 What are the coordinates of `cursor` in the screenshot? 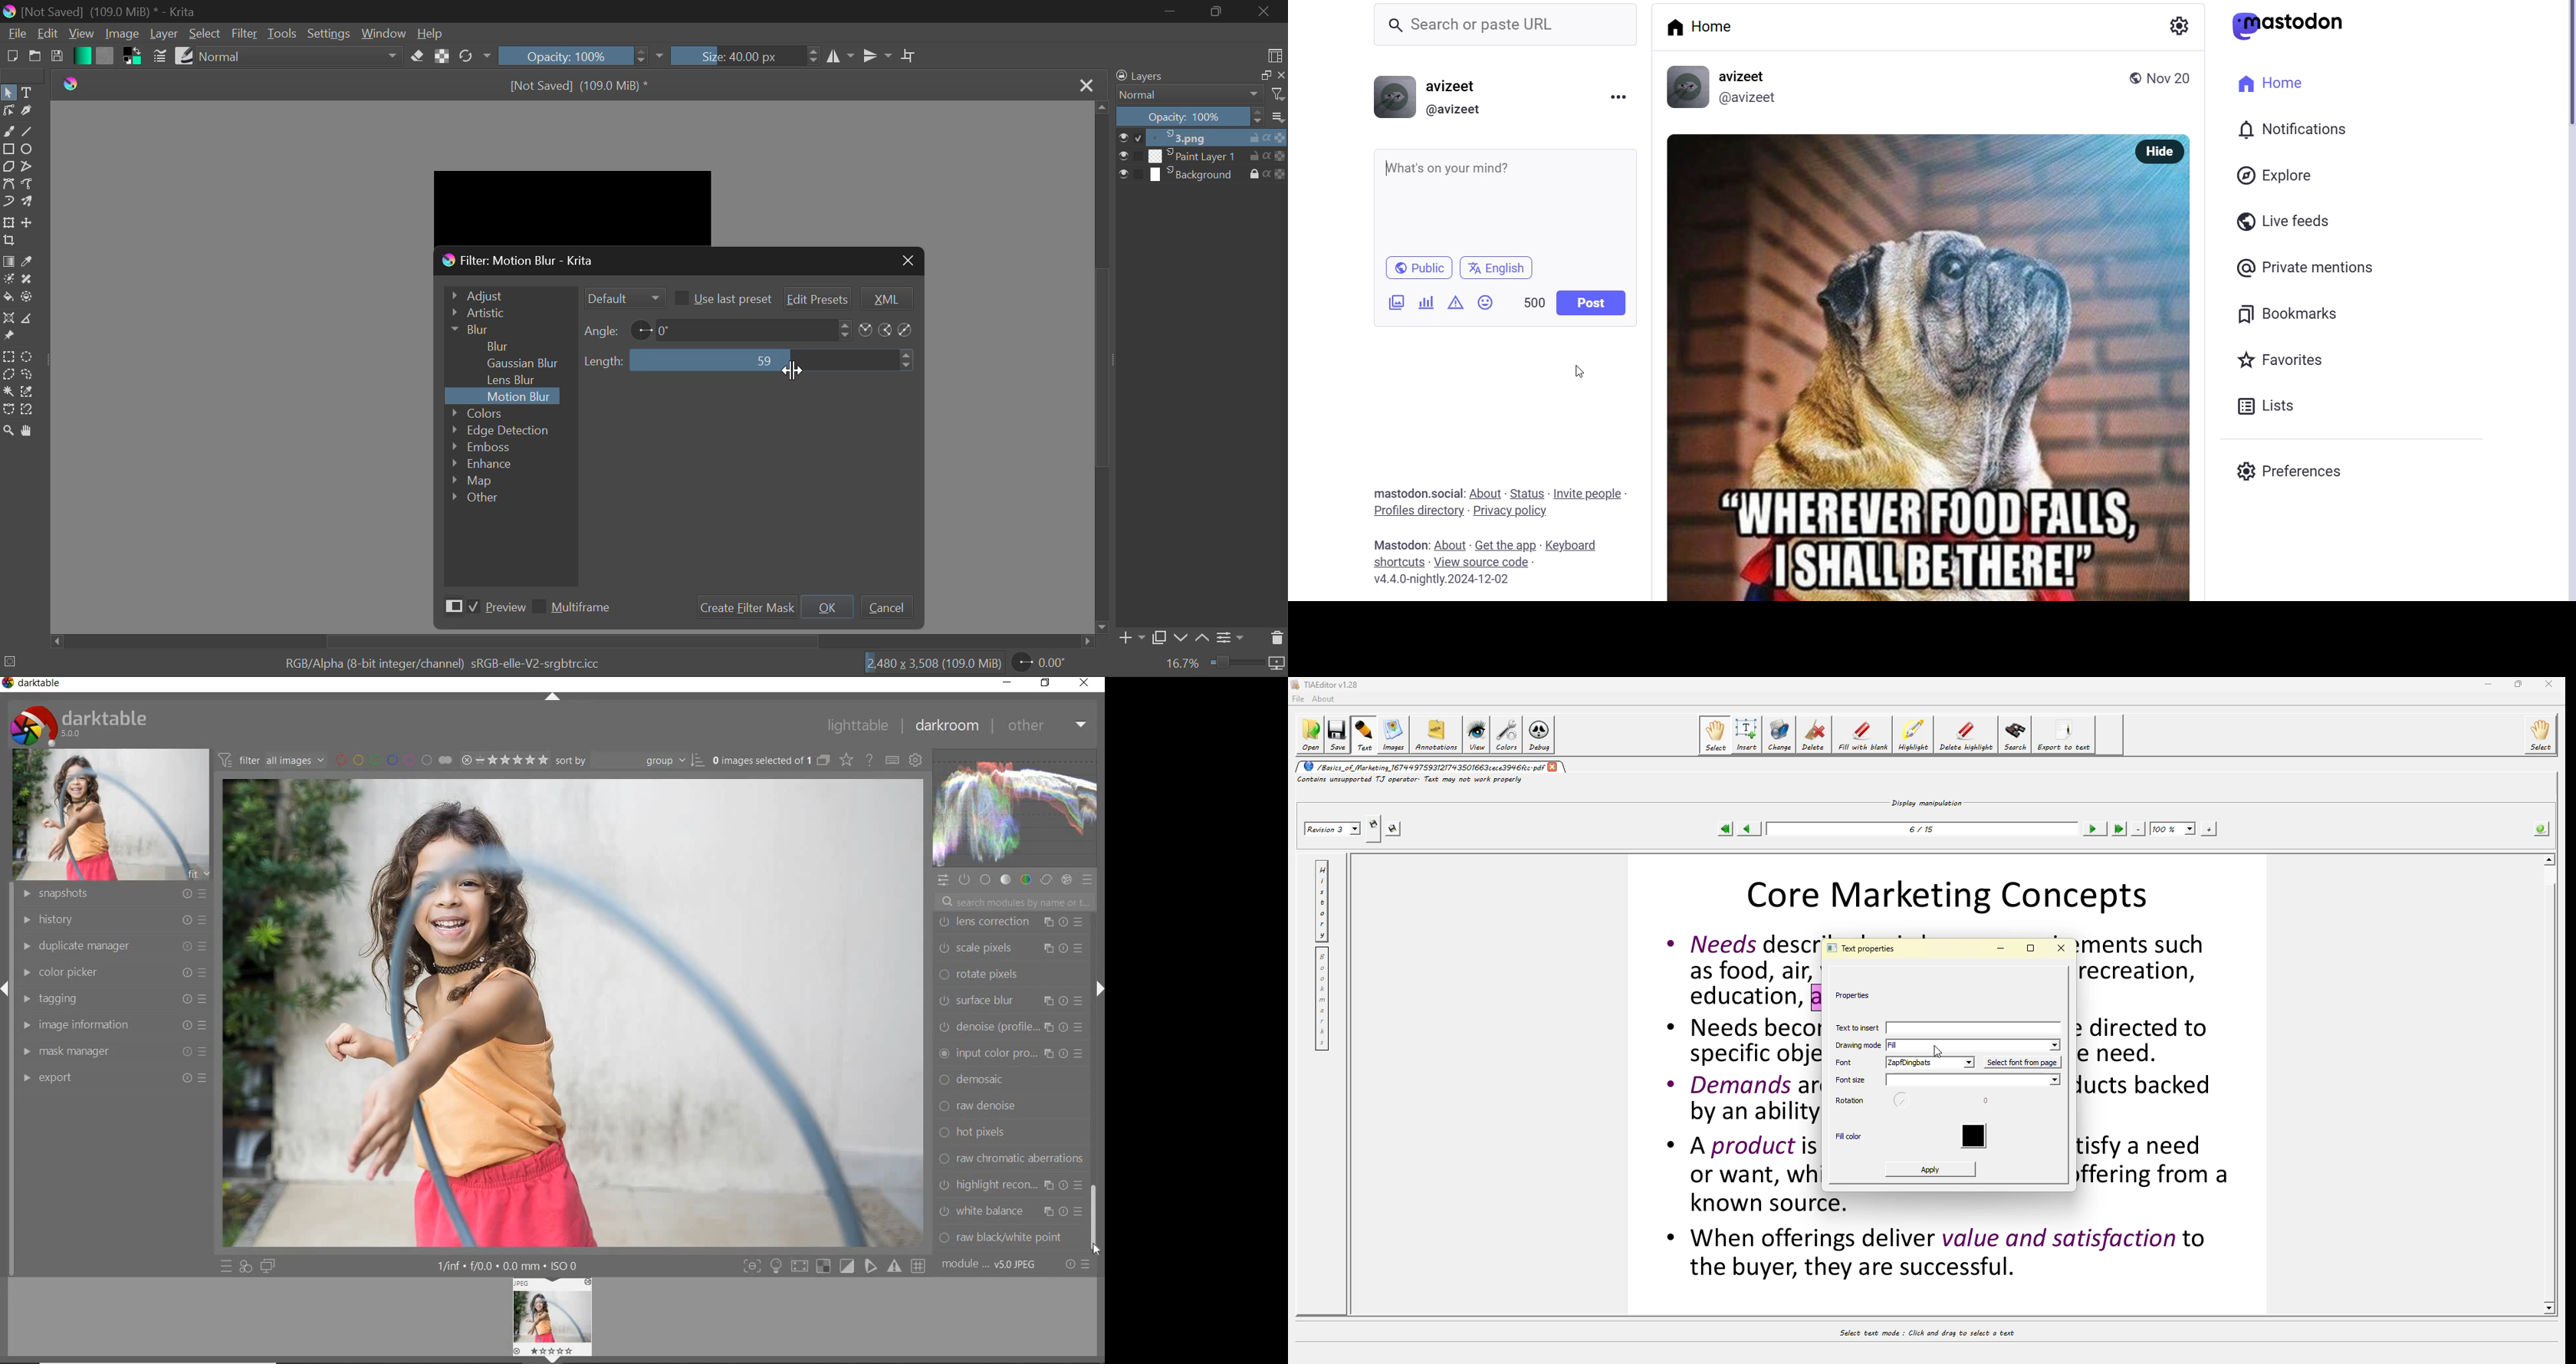 It's located at (1574, 374).